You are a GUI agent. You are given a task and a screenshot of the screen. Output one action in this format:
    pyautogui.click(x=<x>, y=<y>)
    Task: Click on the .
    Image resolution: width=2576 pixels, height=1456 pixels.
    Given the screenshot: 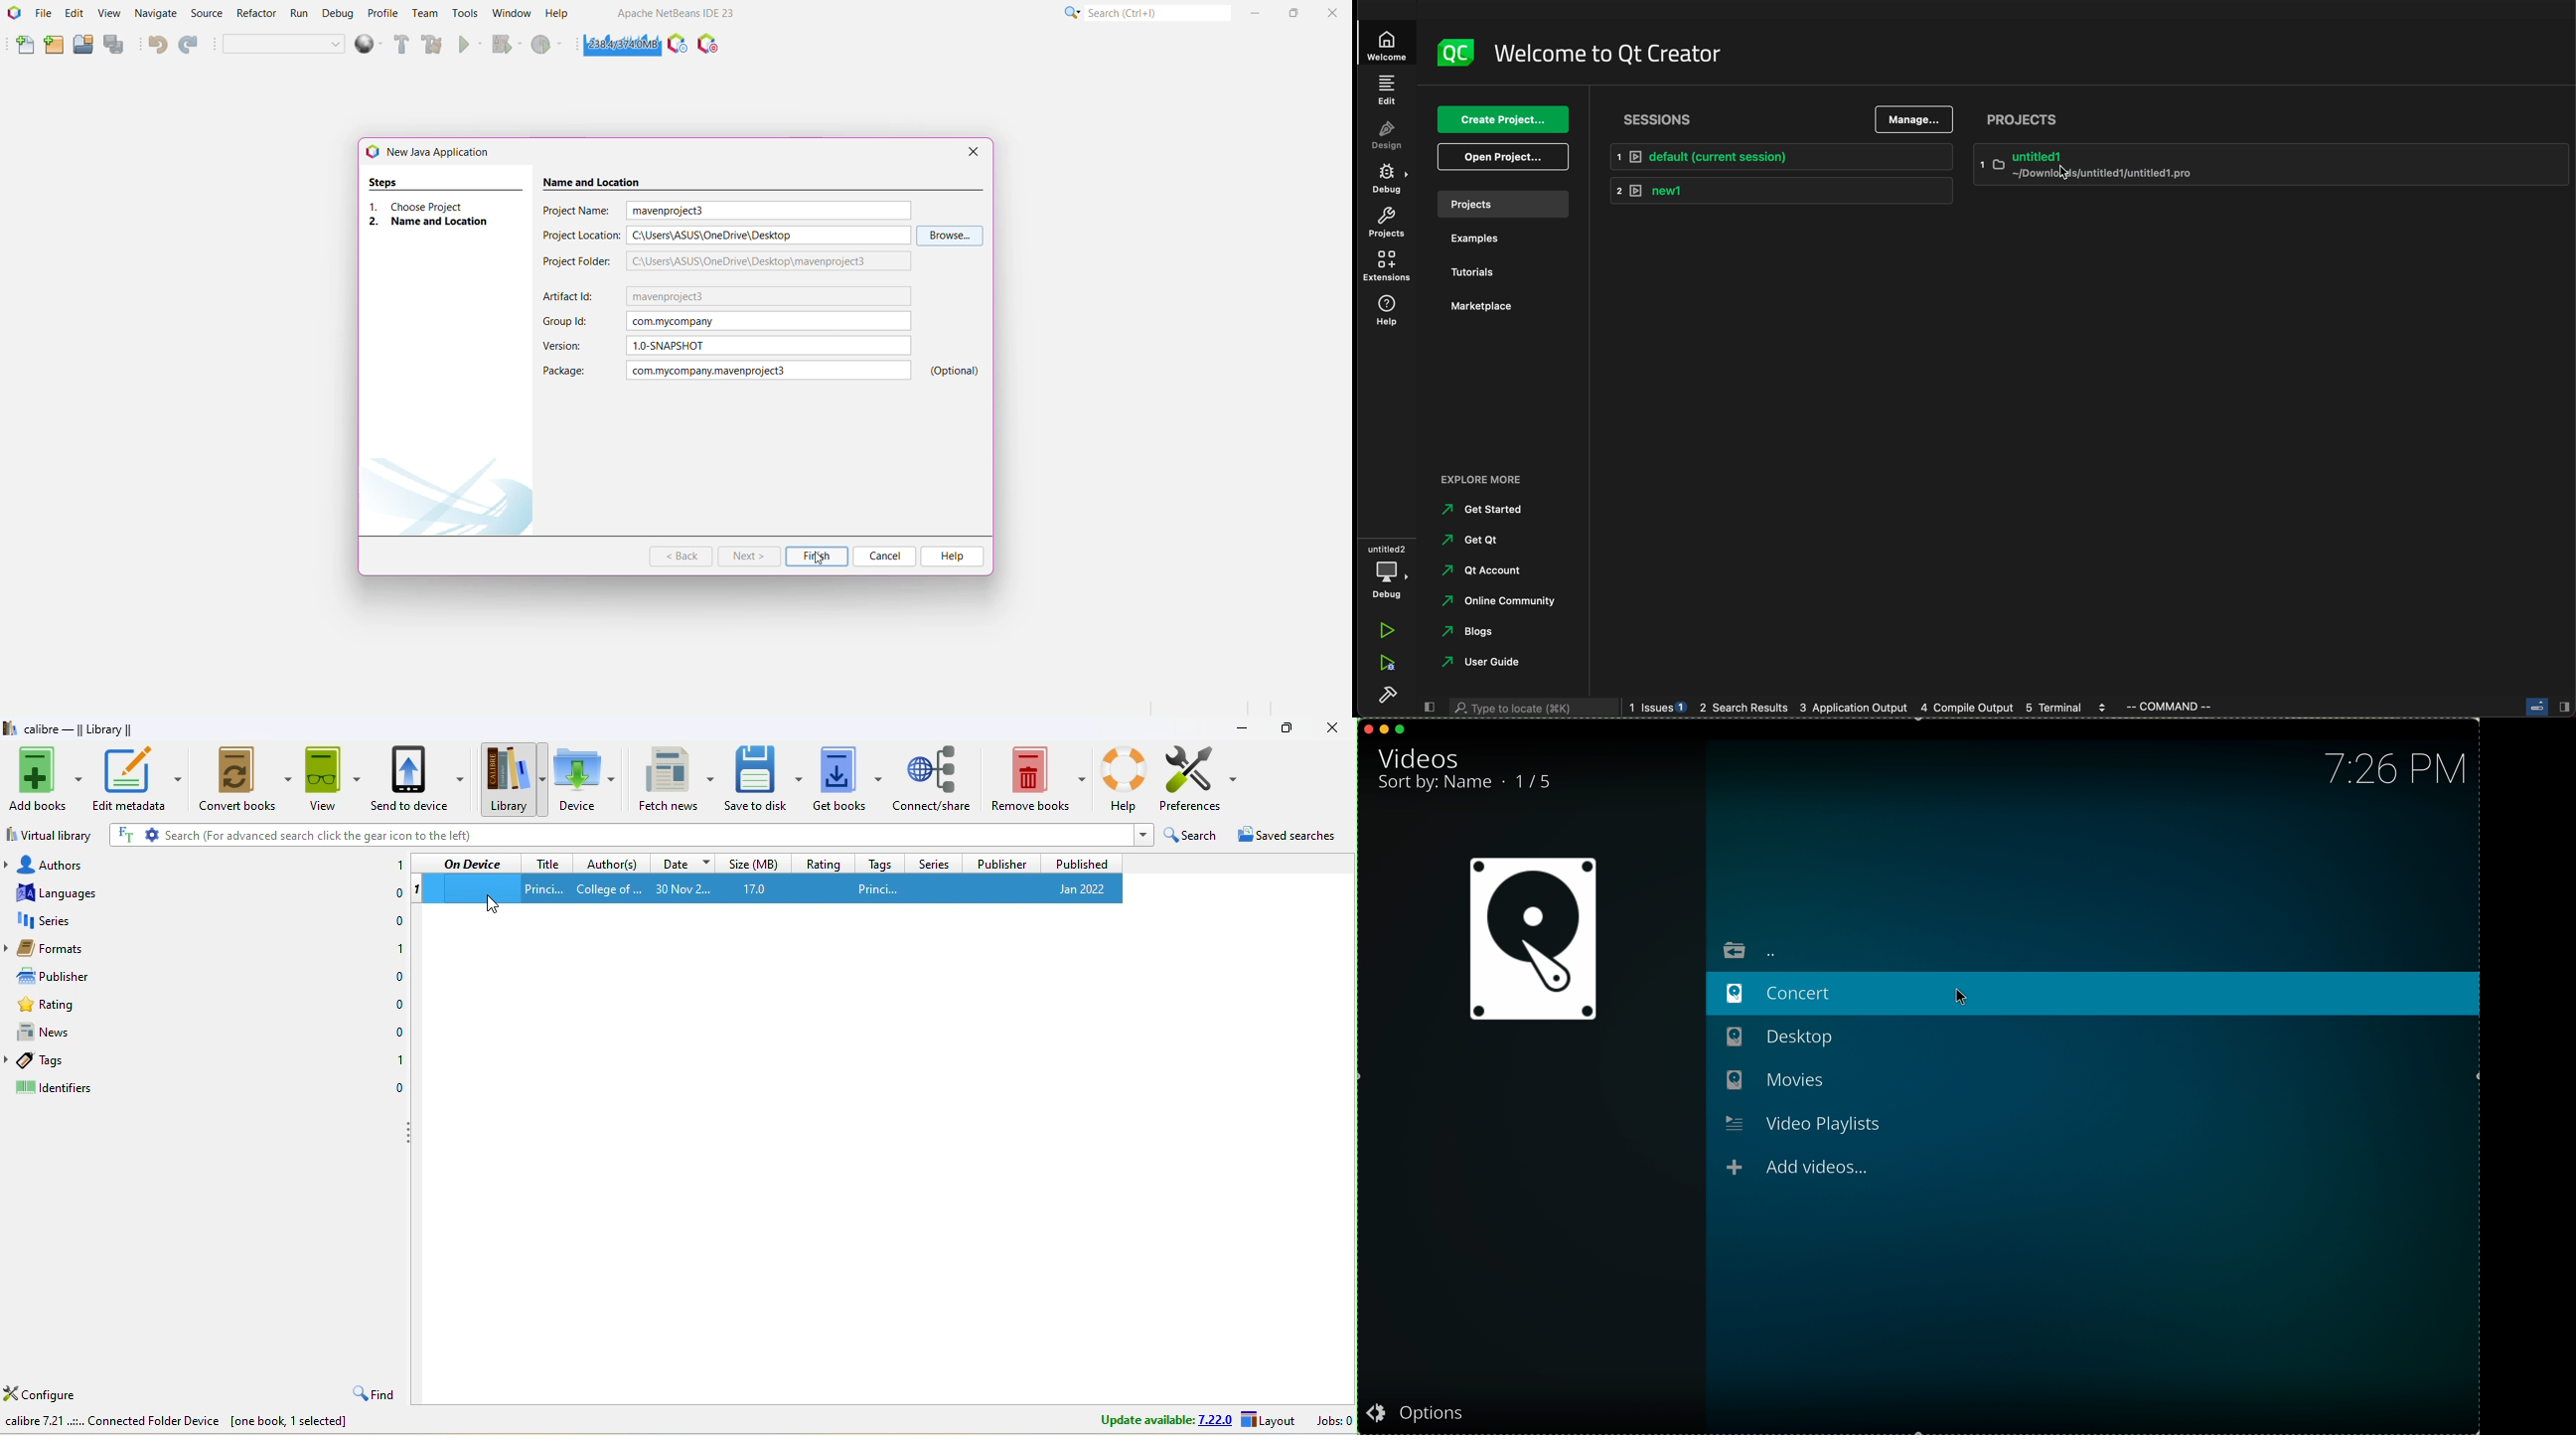 What is the action you would take?
    pyautogui.click(x=1505, y=784)
    